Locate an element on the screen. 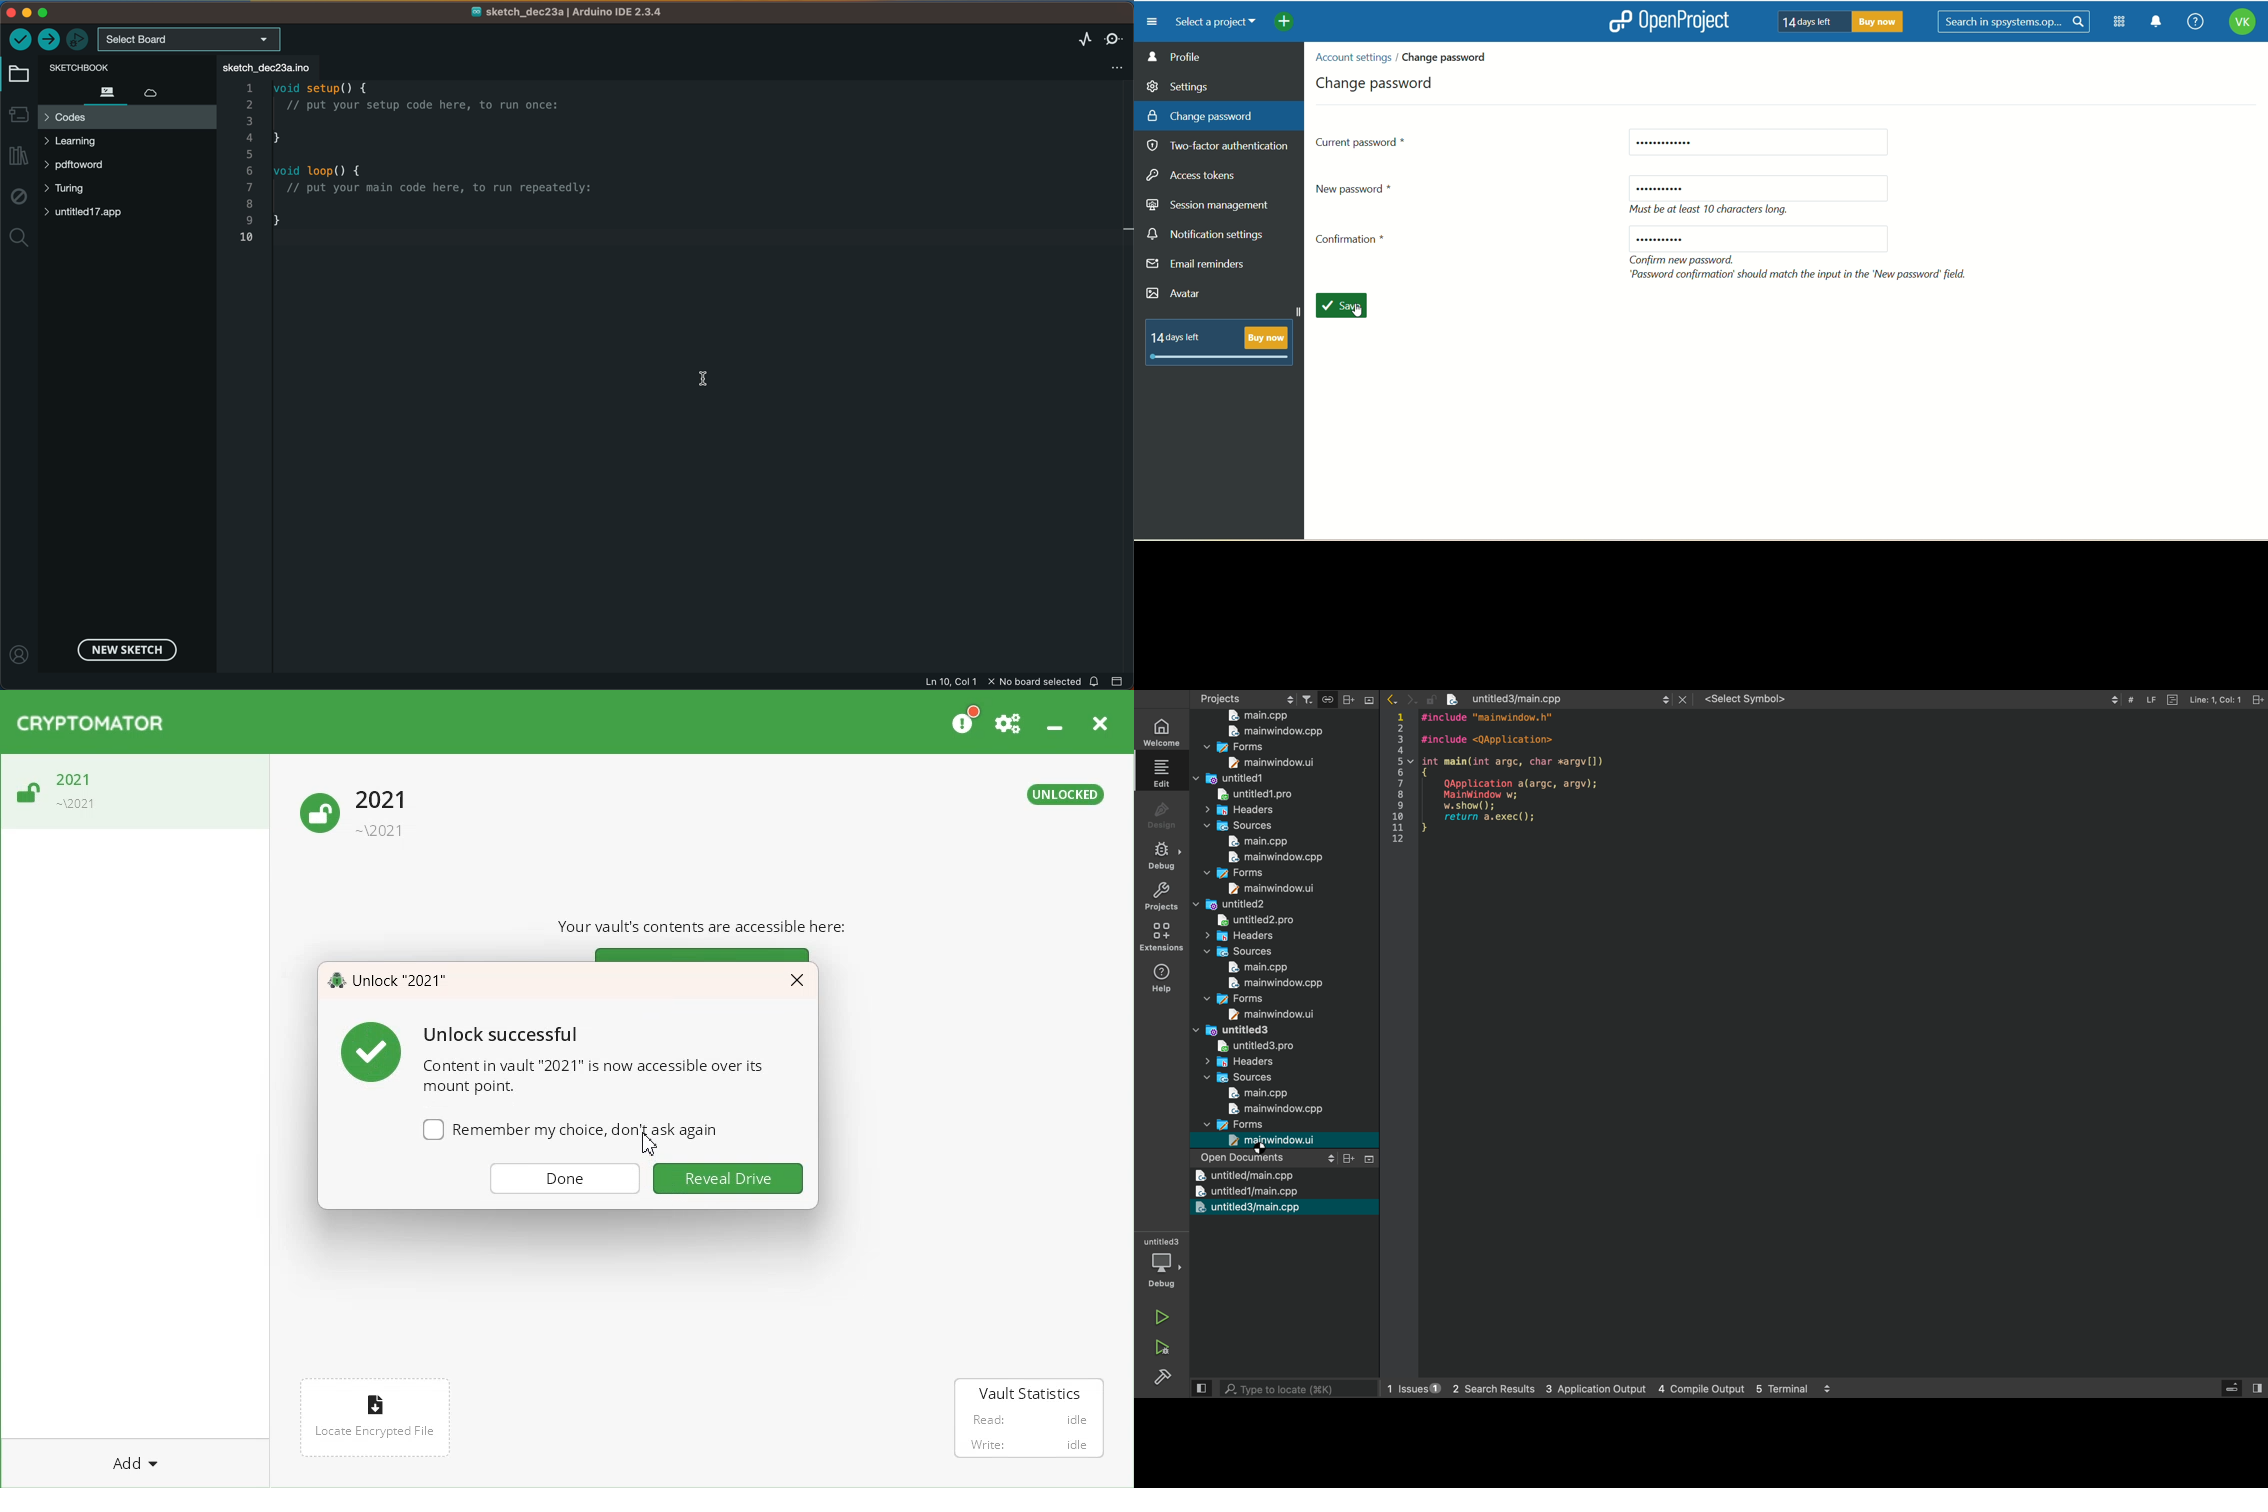  tabs is located at coordinates (1757, 699).